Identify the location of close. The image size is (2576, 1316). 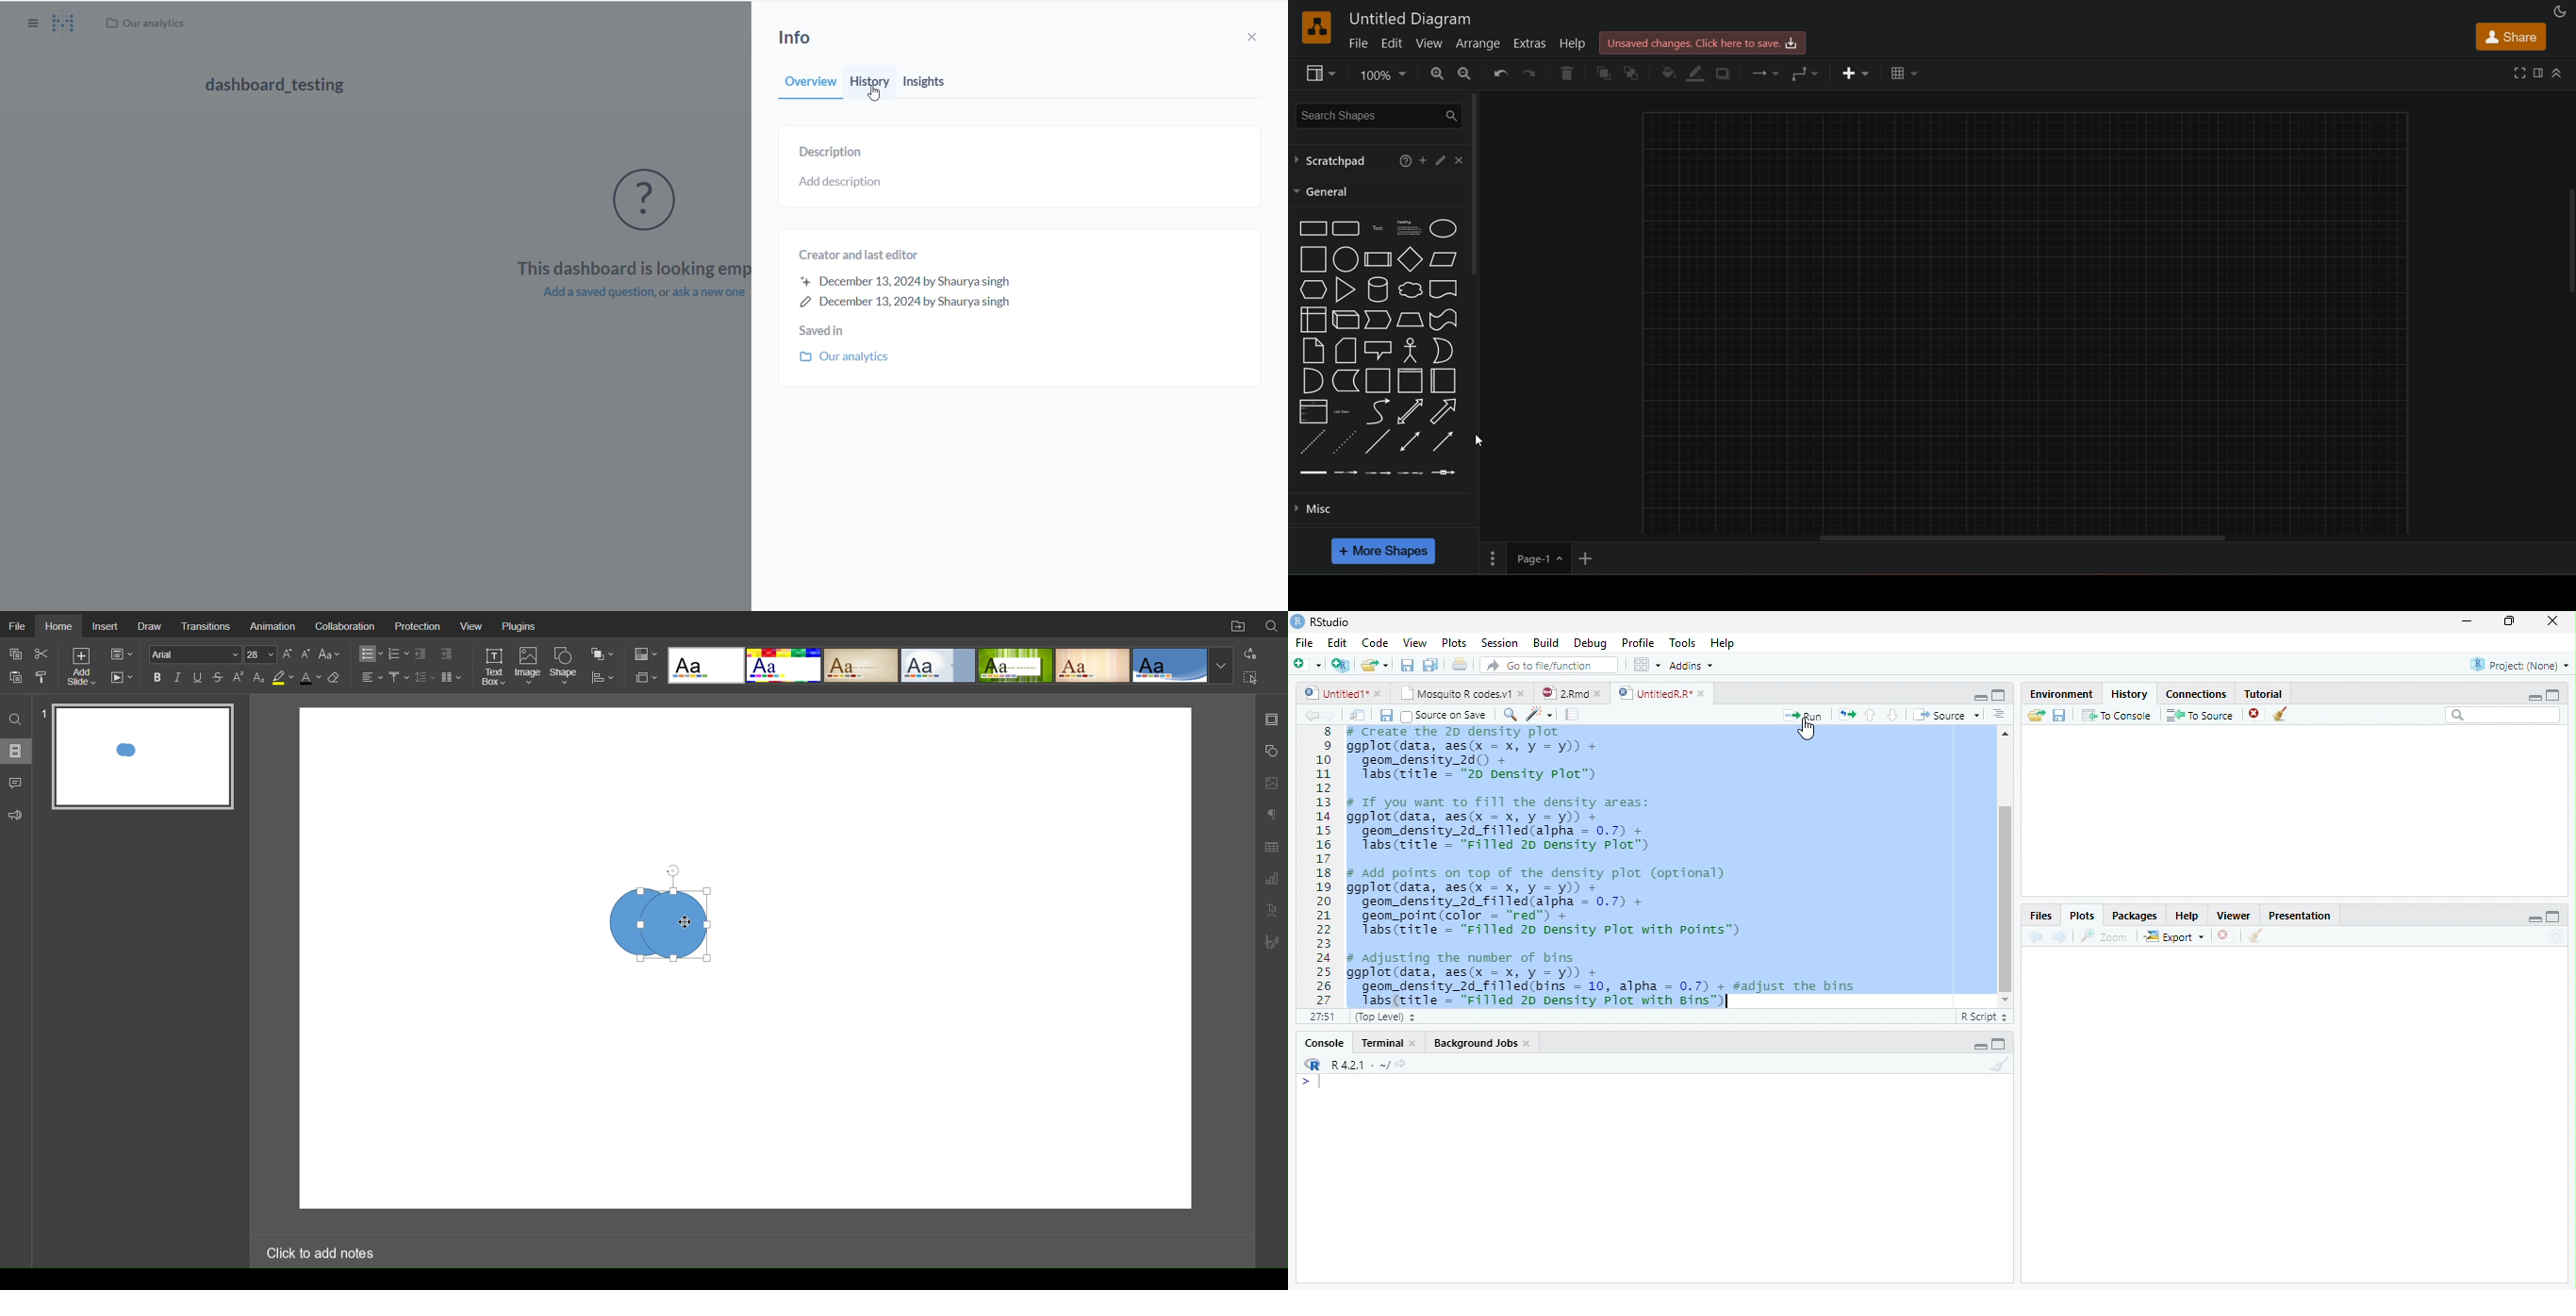
(2224, 935).